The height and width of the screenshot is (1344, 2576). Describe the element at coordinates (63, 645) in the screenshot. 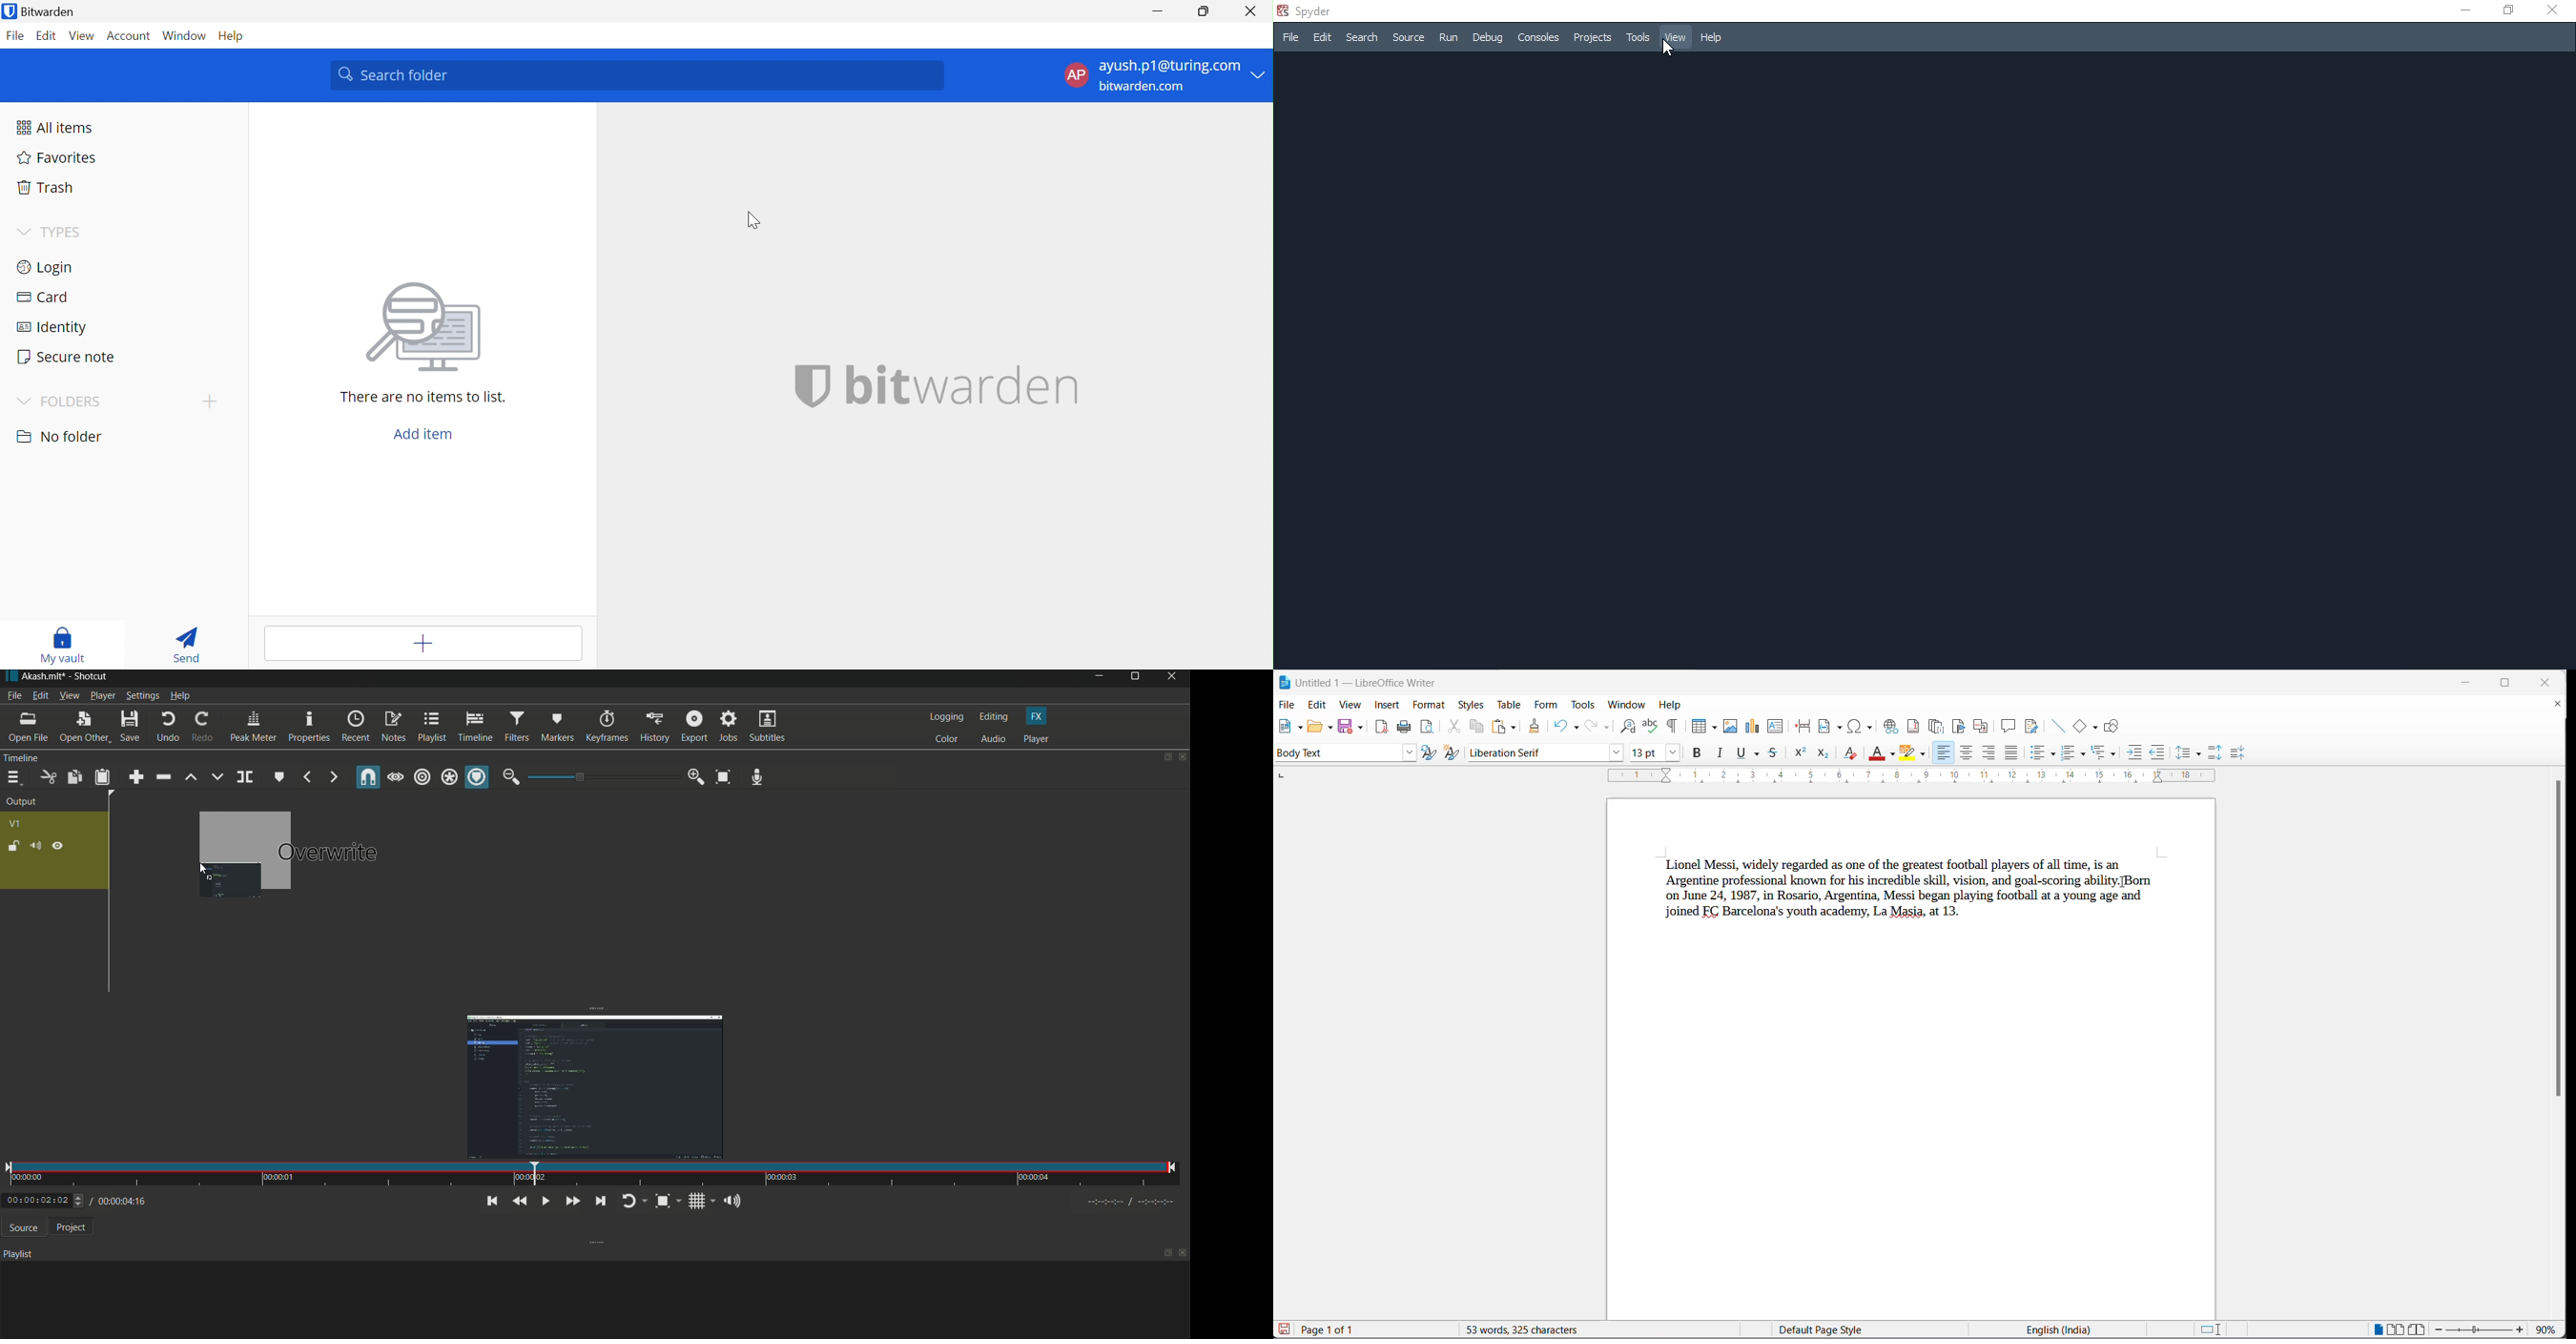

I see `My Vault` at that location.